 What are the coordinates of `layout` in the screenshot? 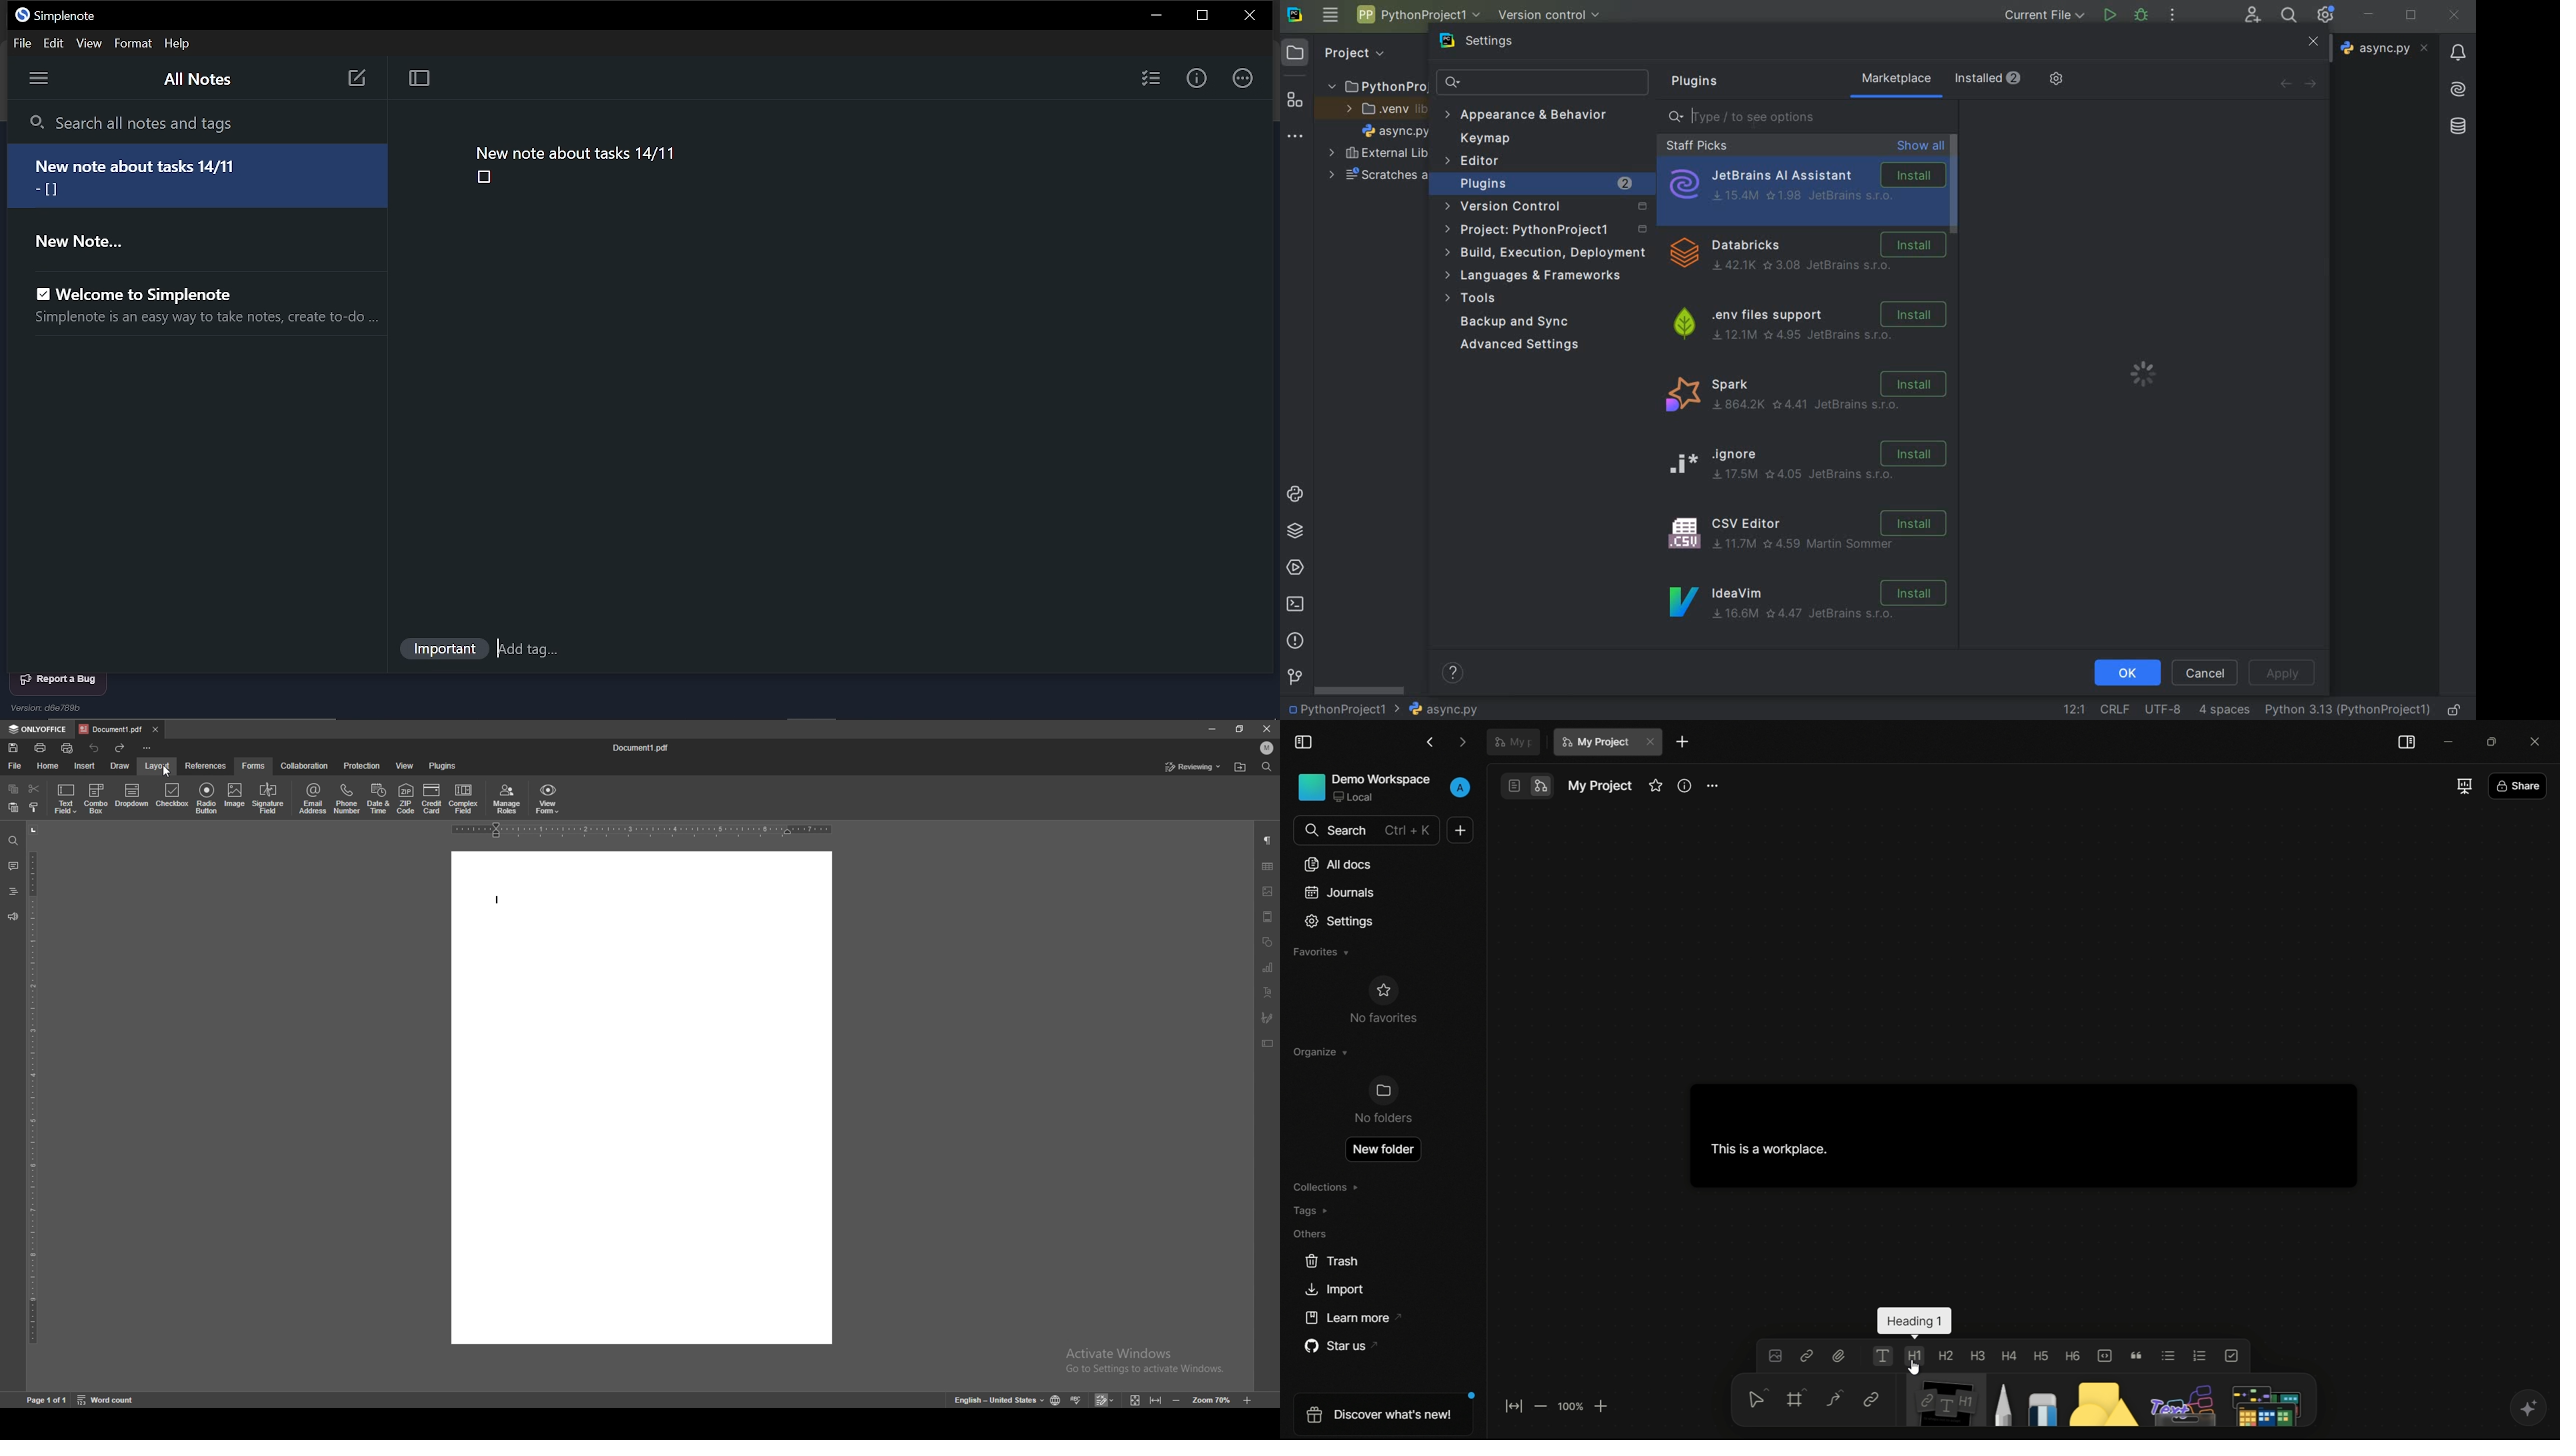 It's located at (157, 766).